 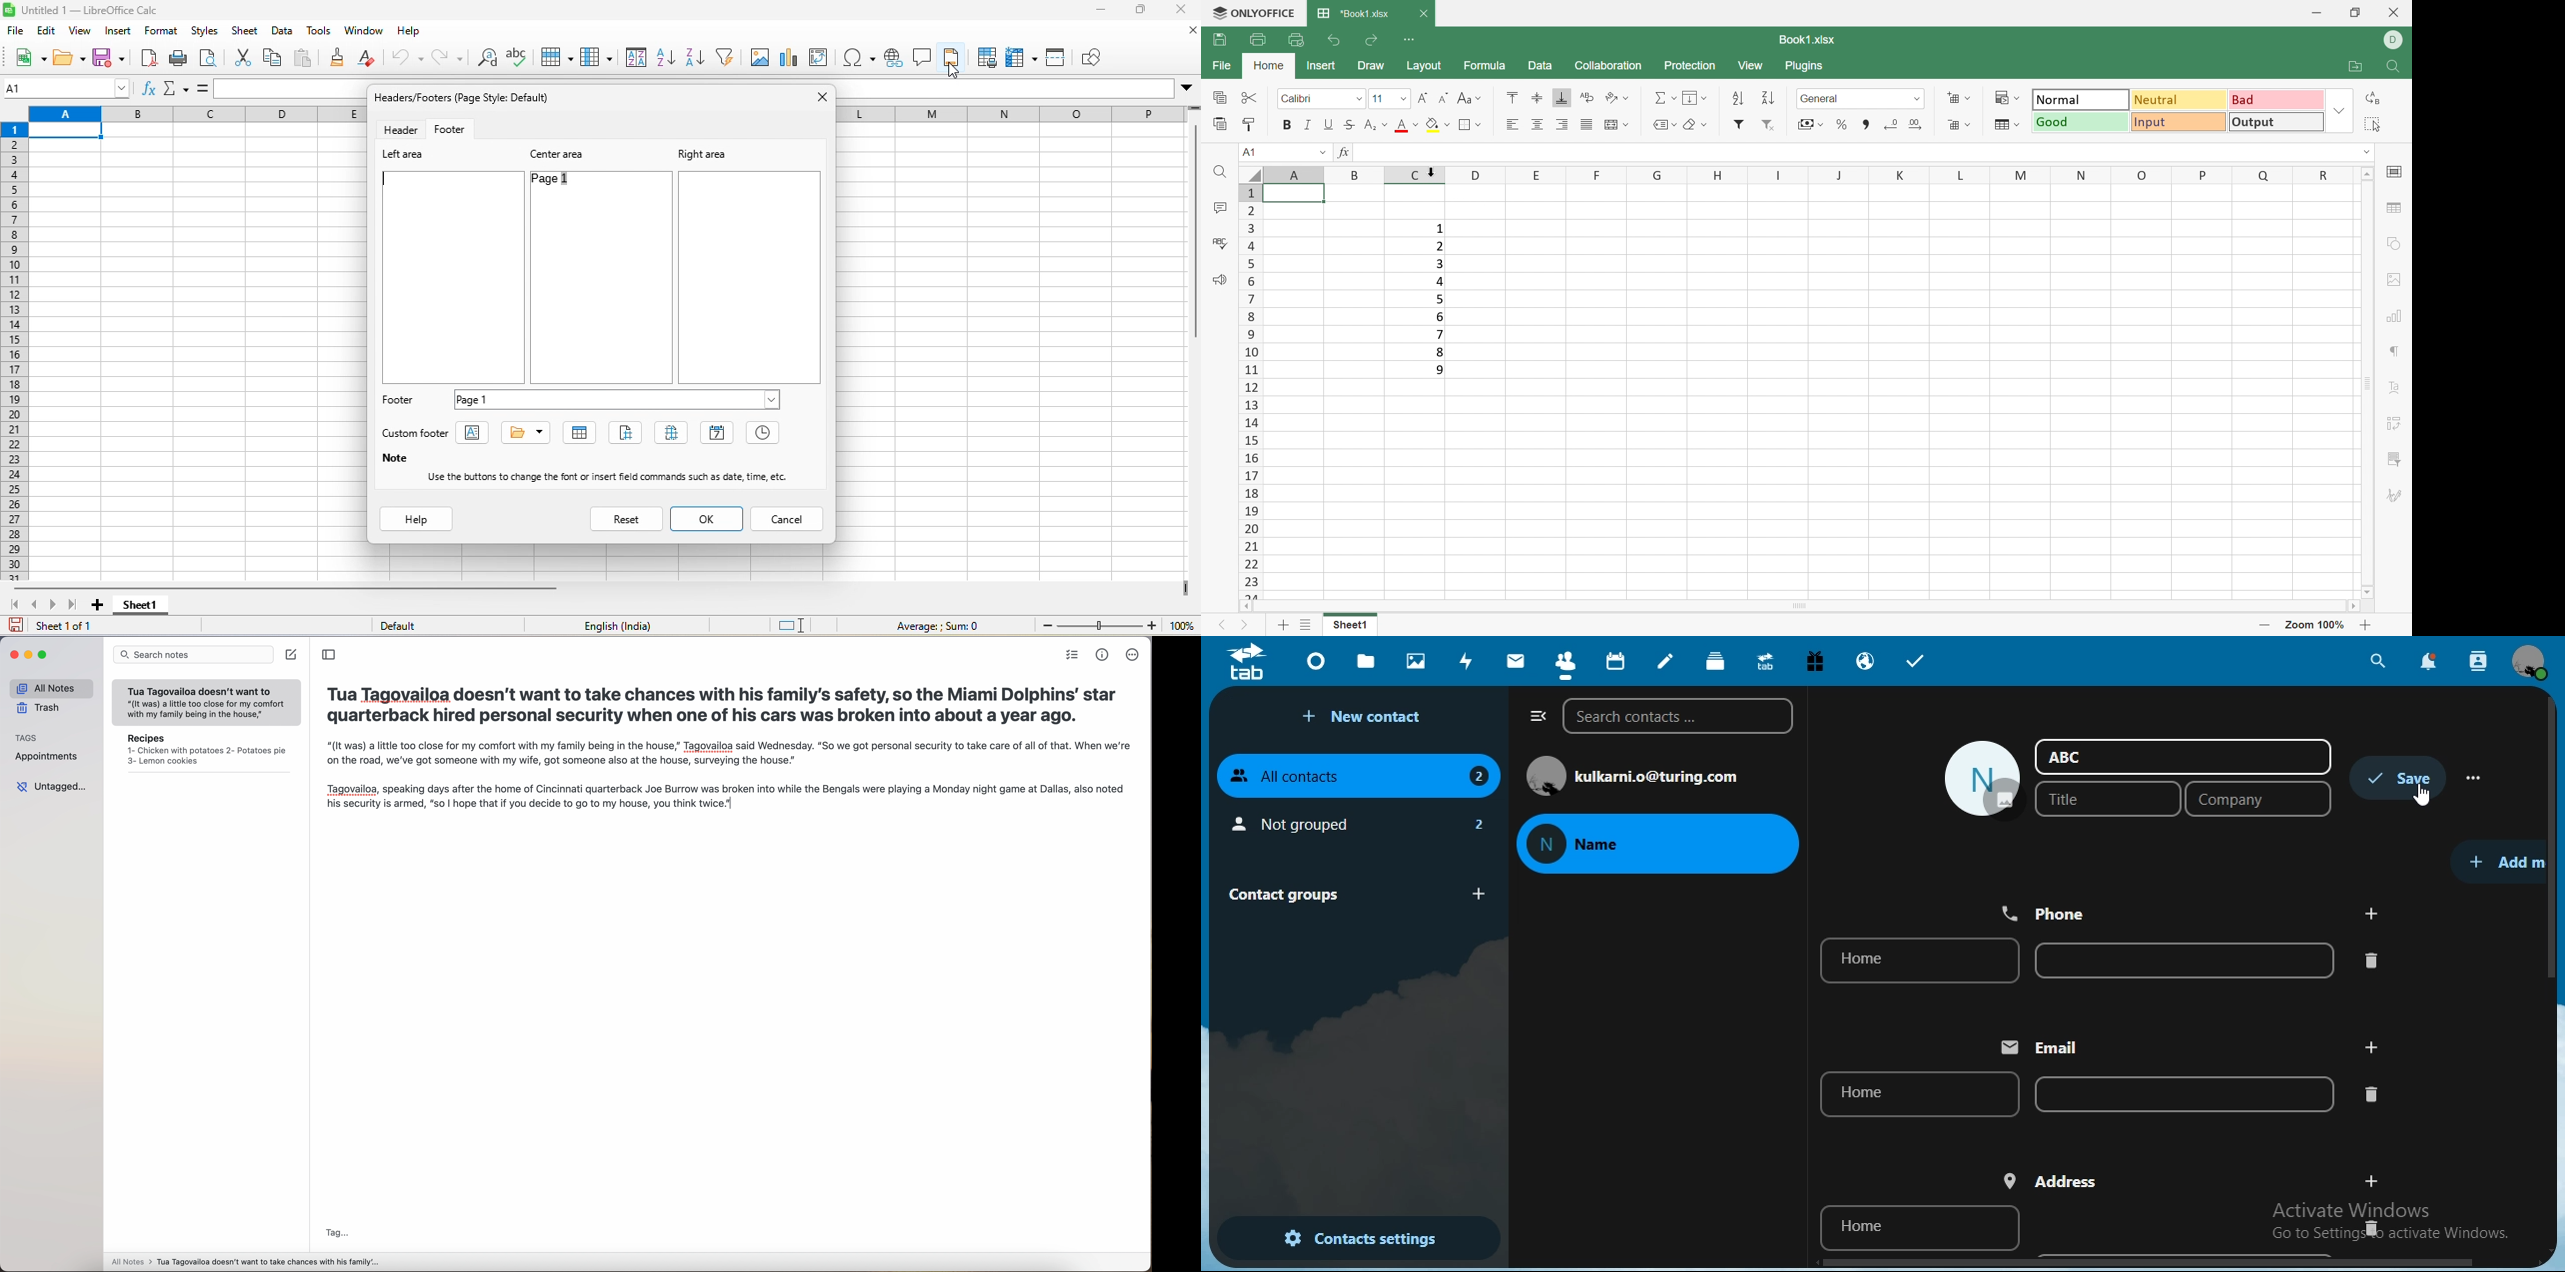 What do you see at coordinates (1535, 717) in the screenshot?
I see `close navigation` at bounding box center [1535, 717].